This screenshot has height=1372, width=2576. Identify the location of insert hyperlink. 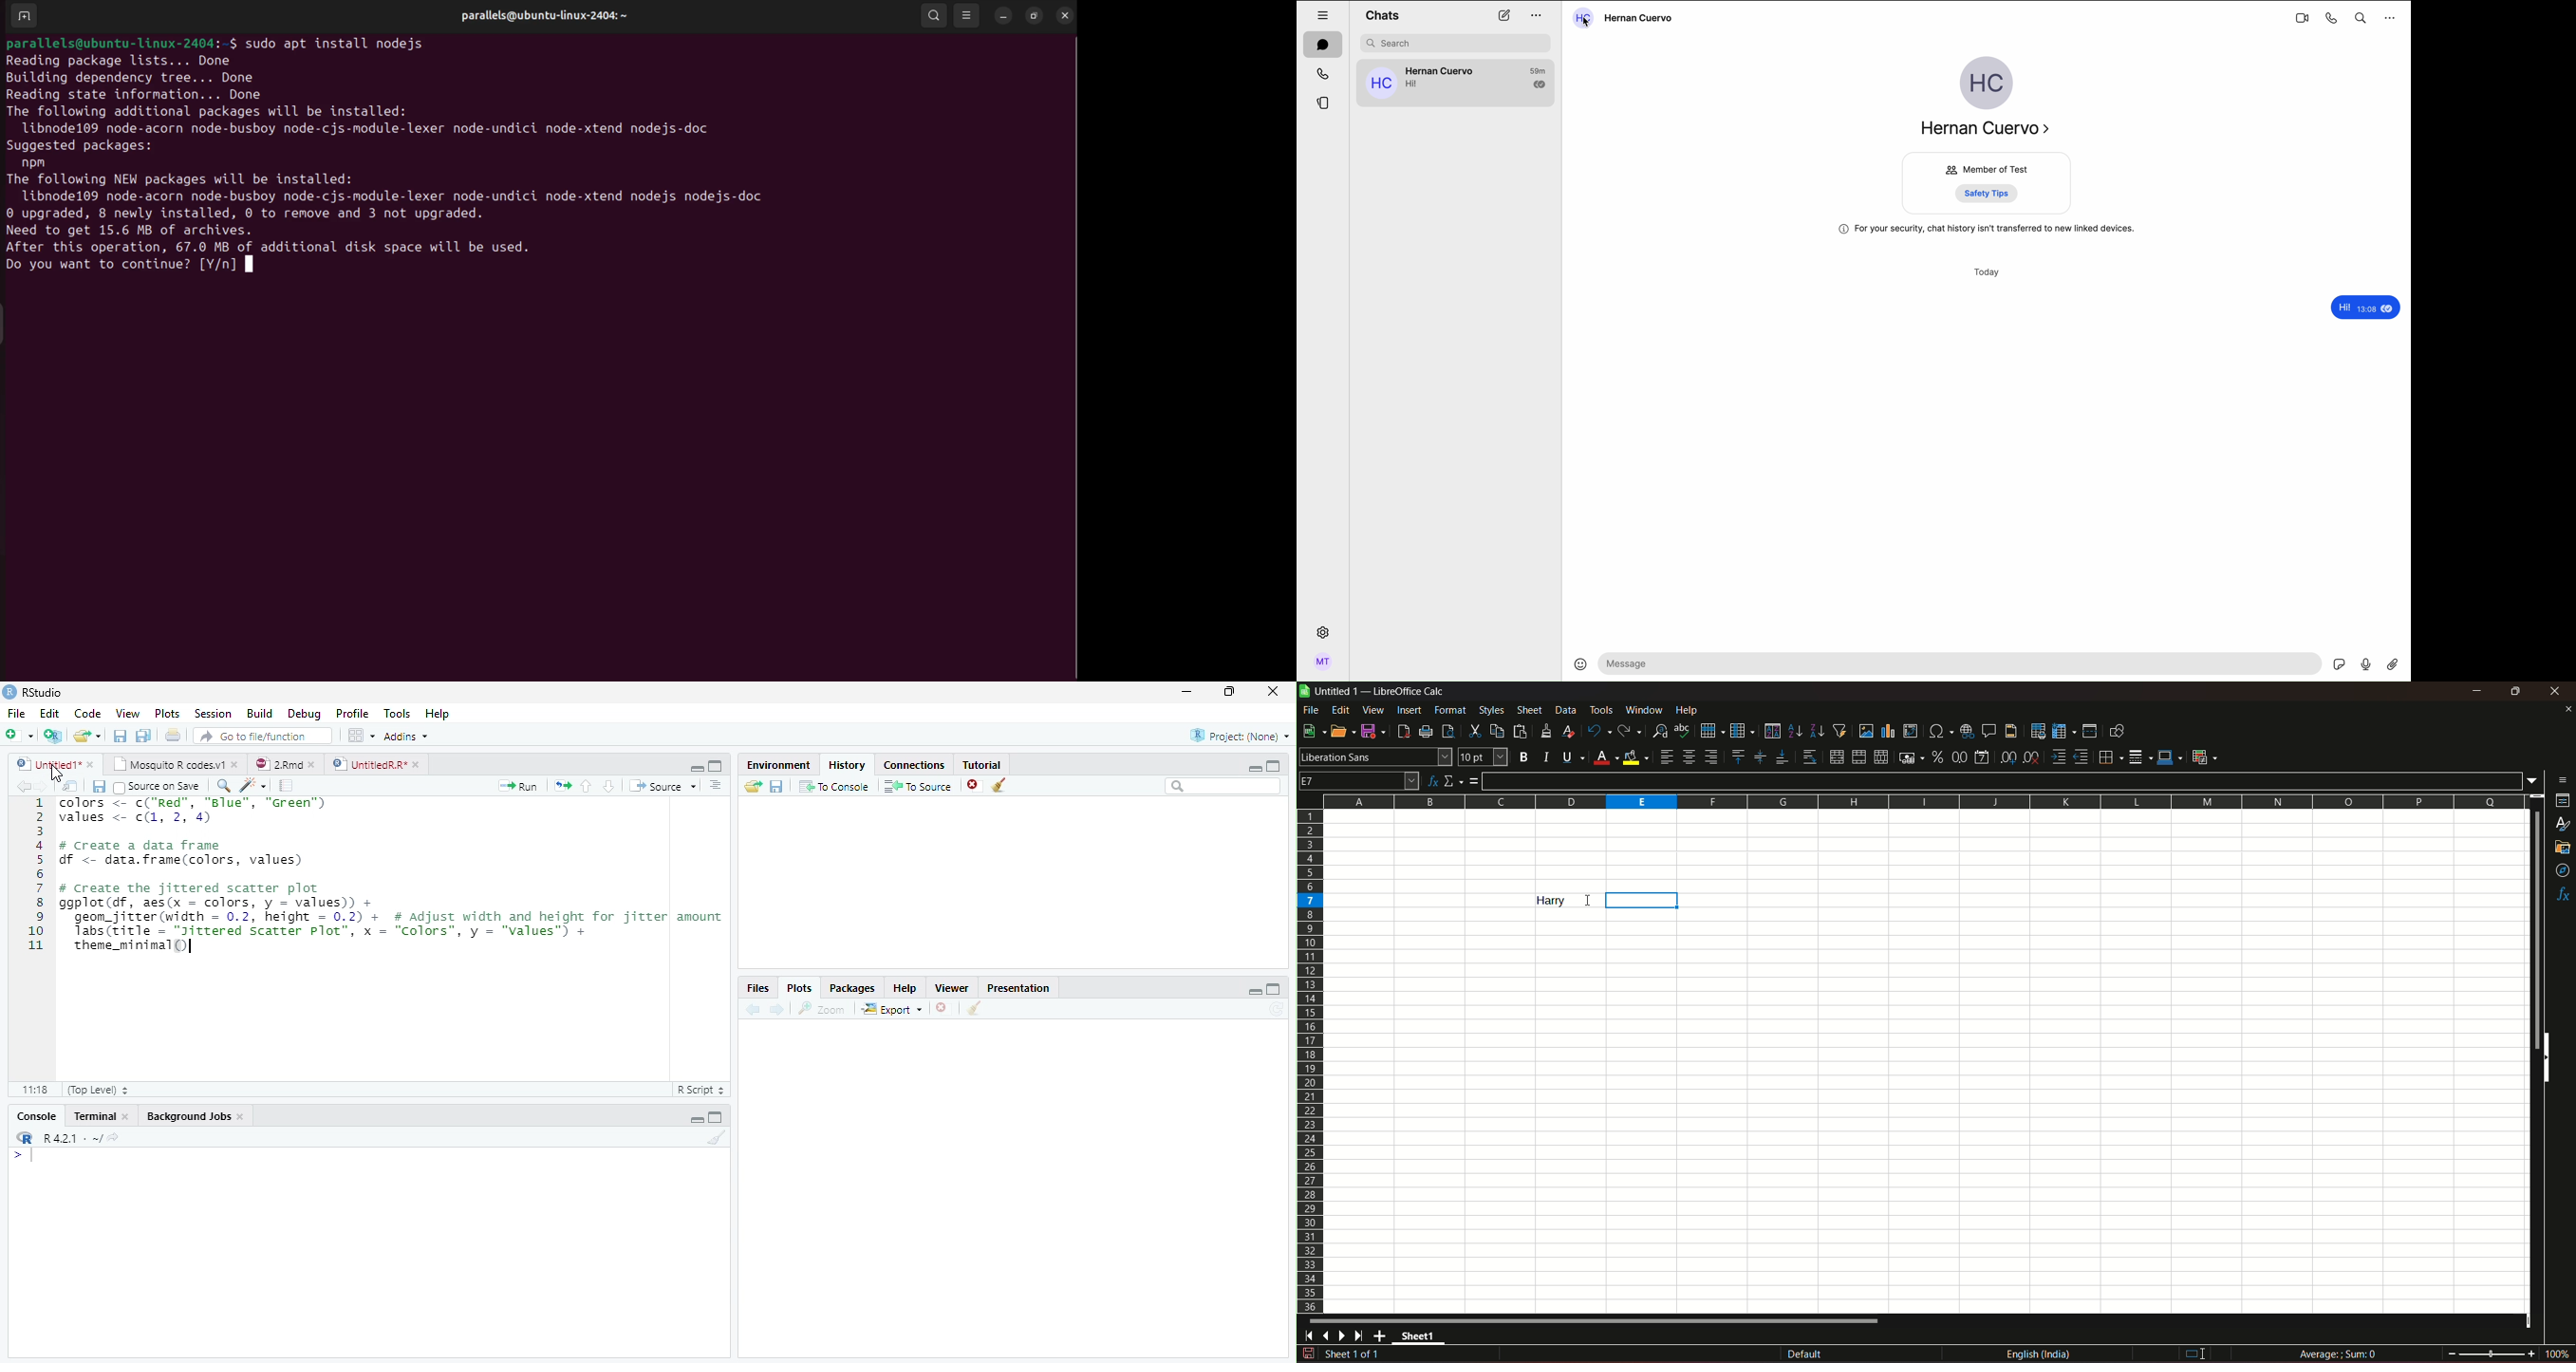
(1965, 730).